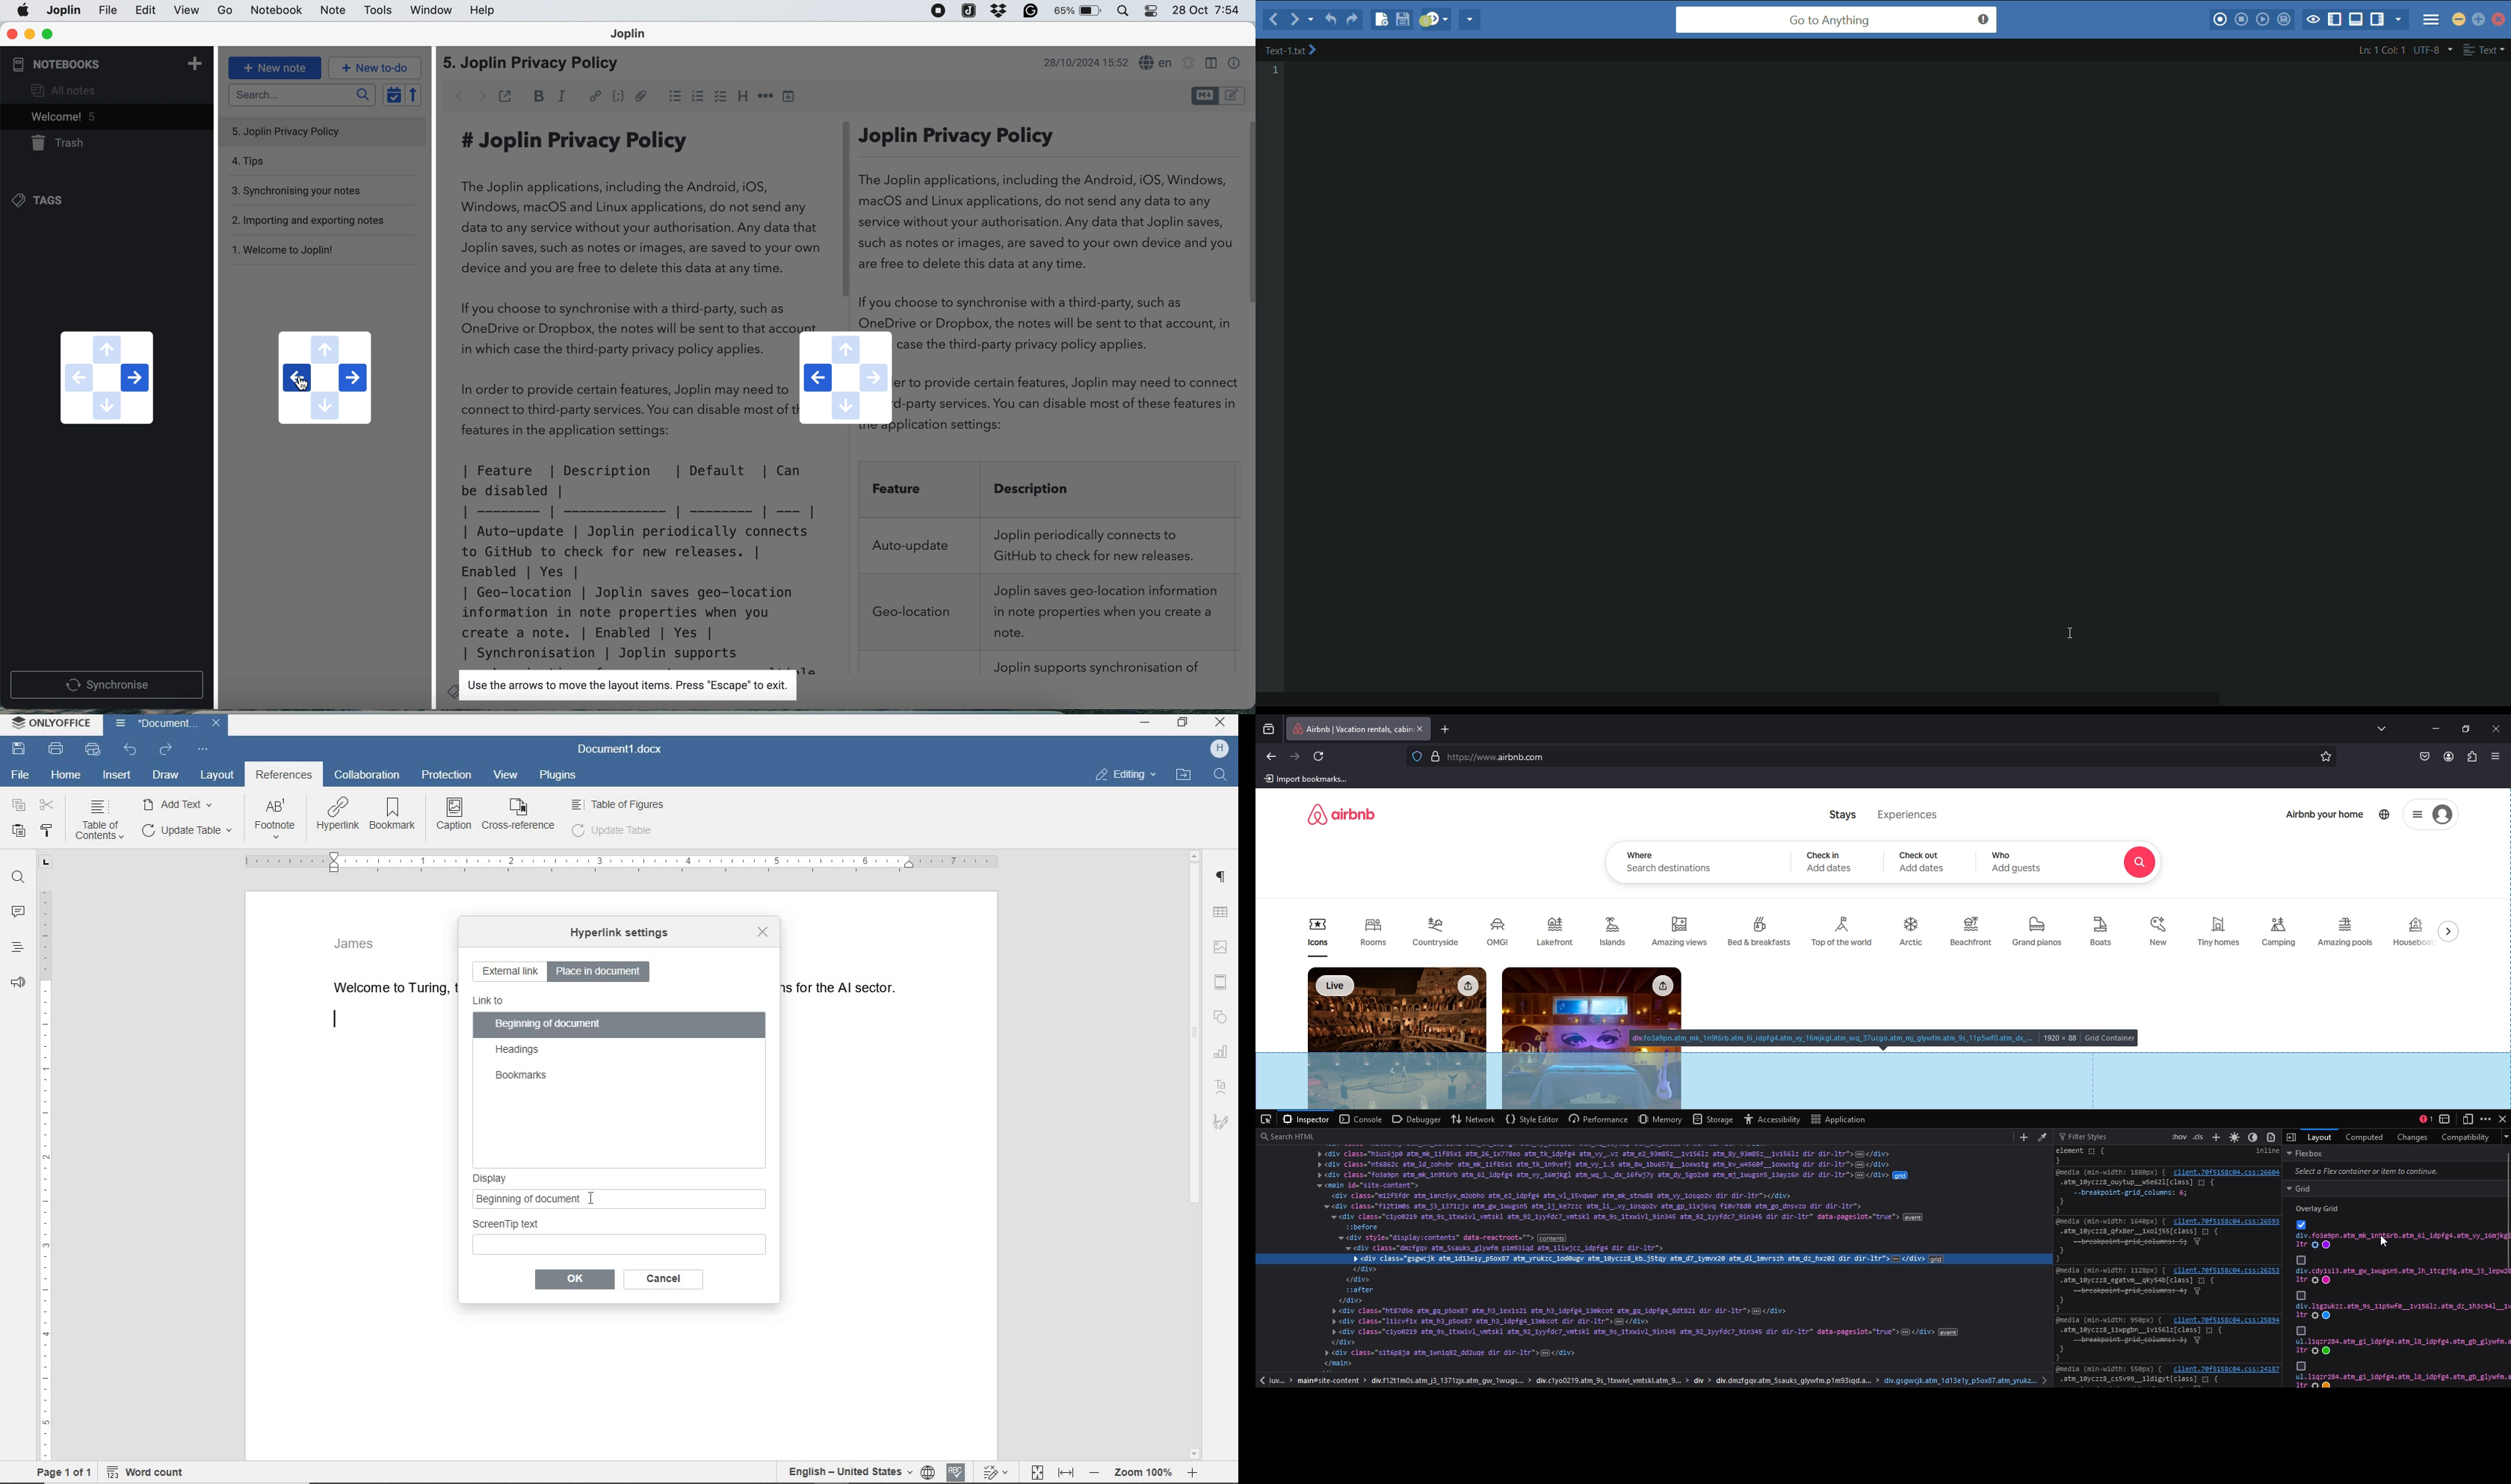 This screenshot has width=2520, height=1484. Describe the element at coordinates (2444, 1118) in the screenshot. I see `select an iframe` at that location.